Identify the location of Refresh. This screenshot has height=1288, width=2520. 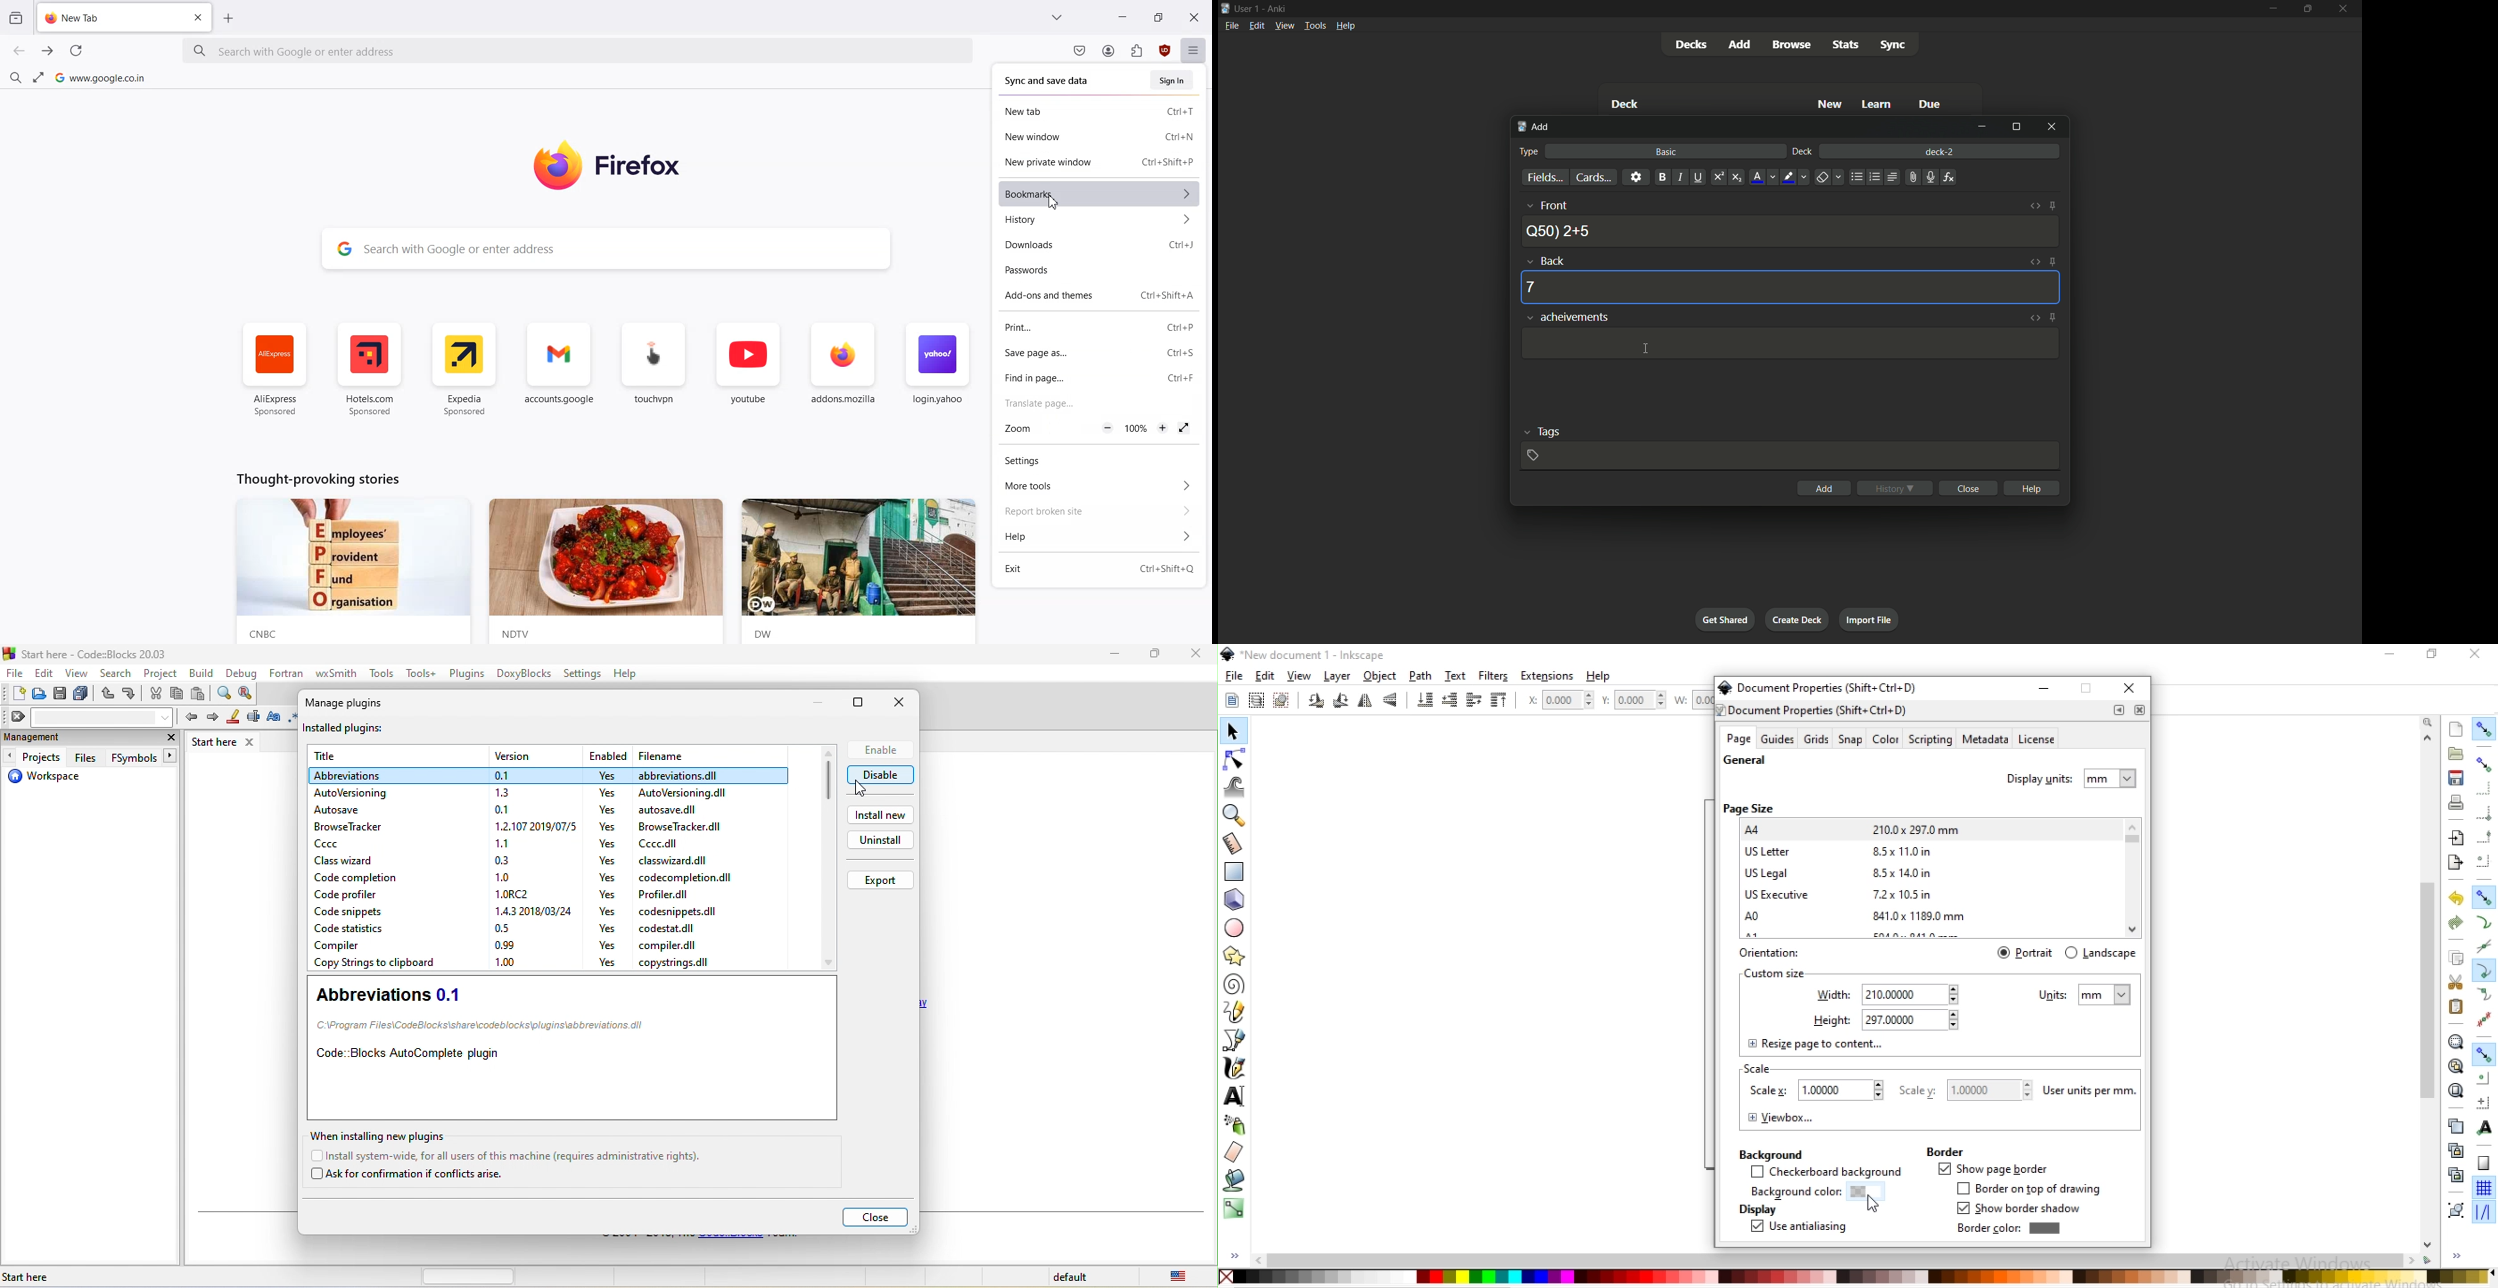
(75, 51).